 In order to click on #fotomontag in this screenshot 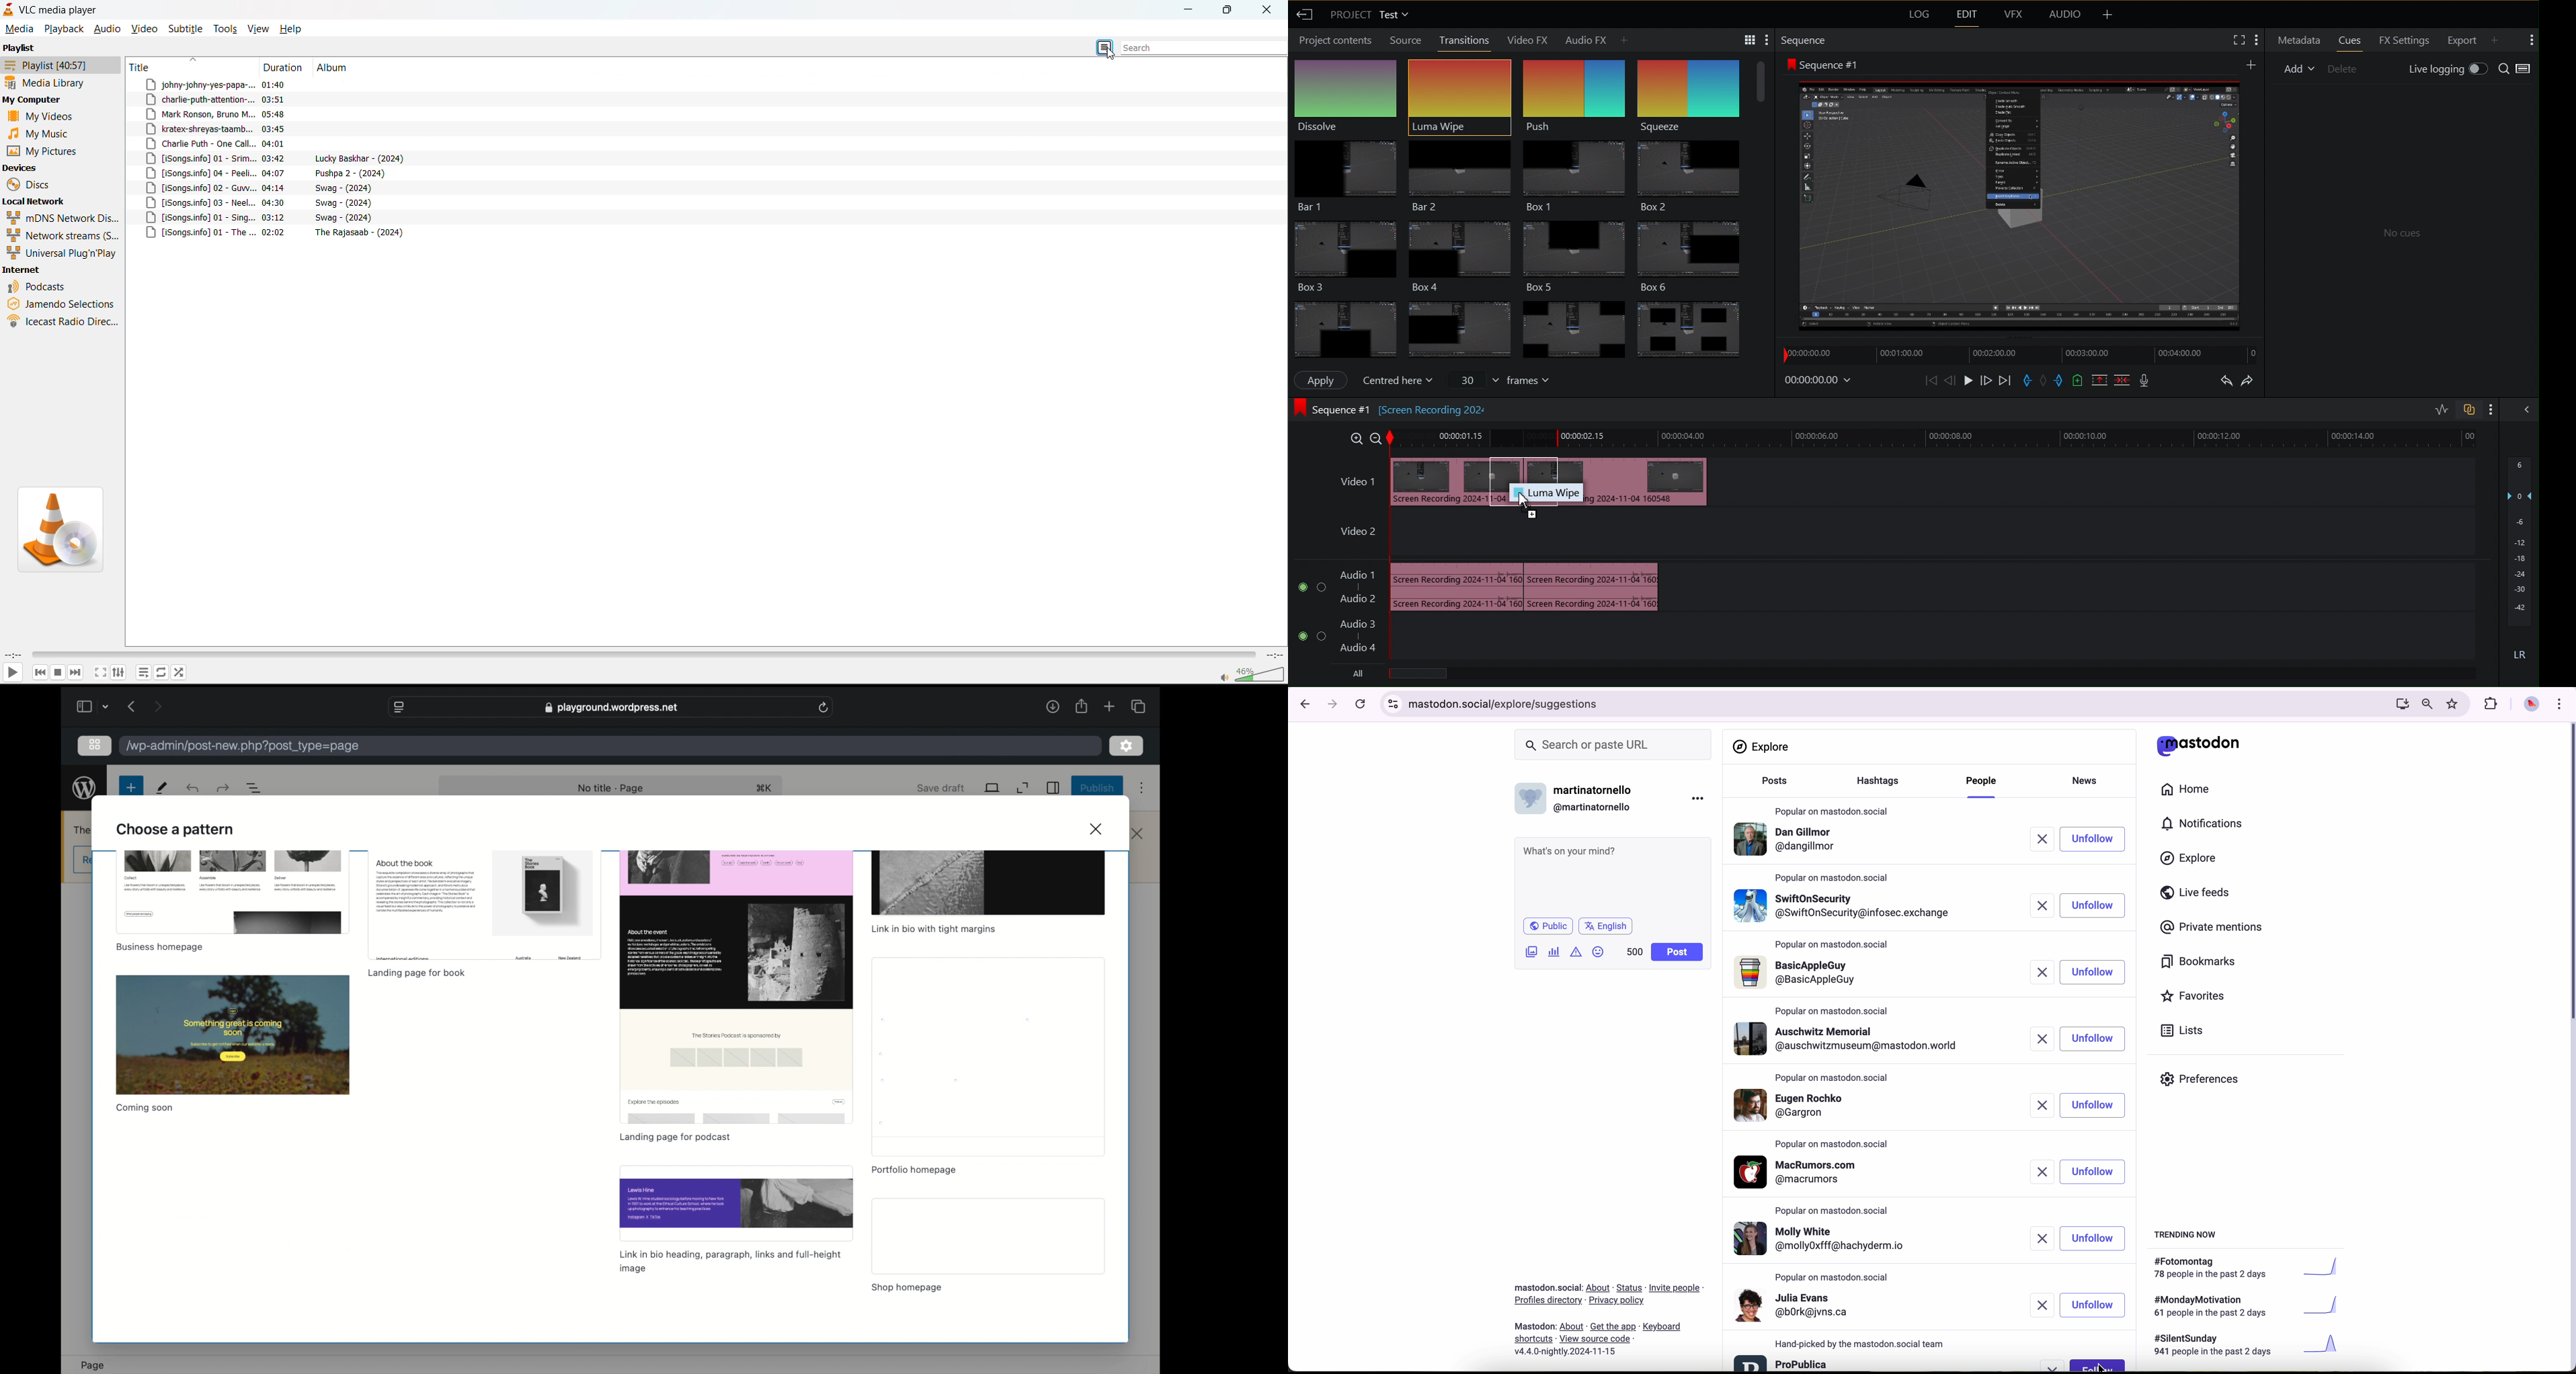, I will do `click(2253, 1268)`.